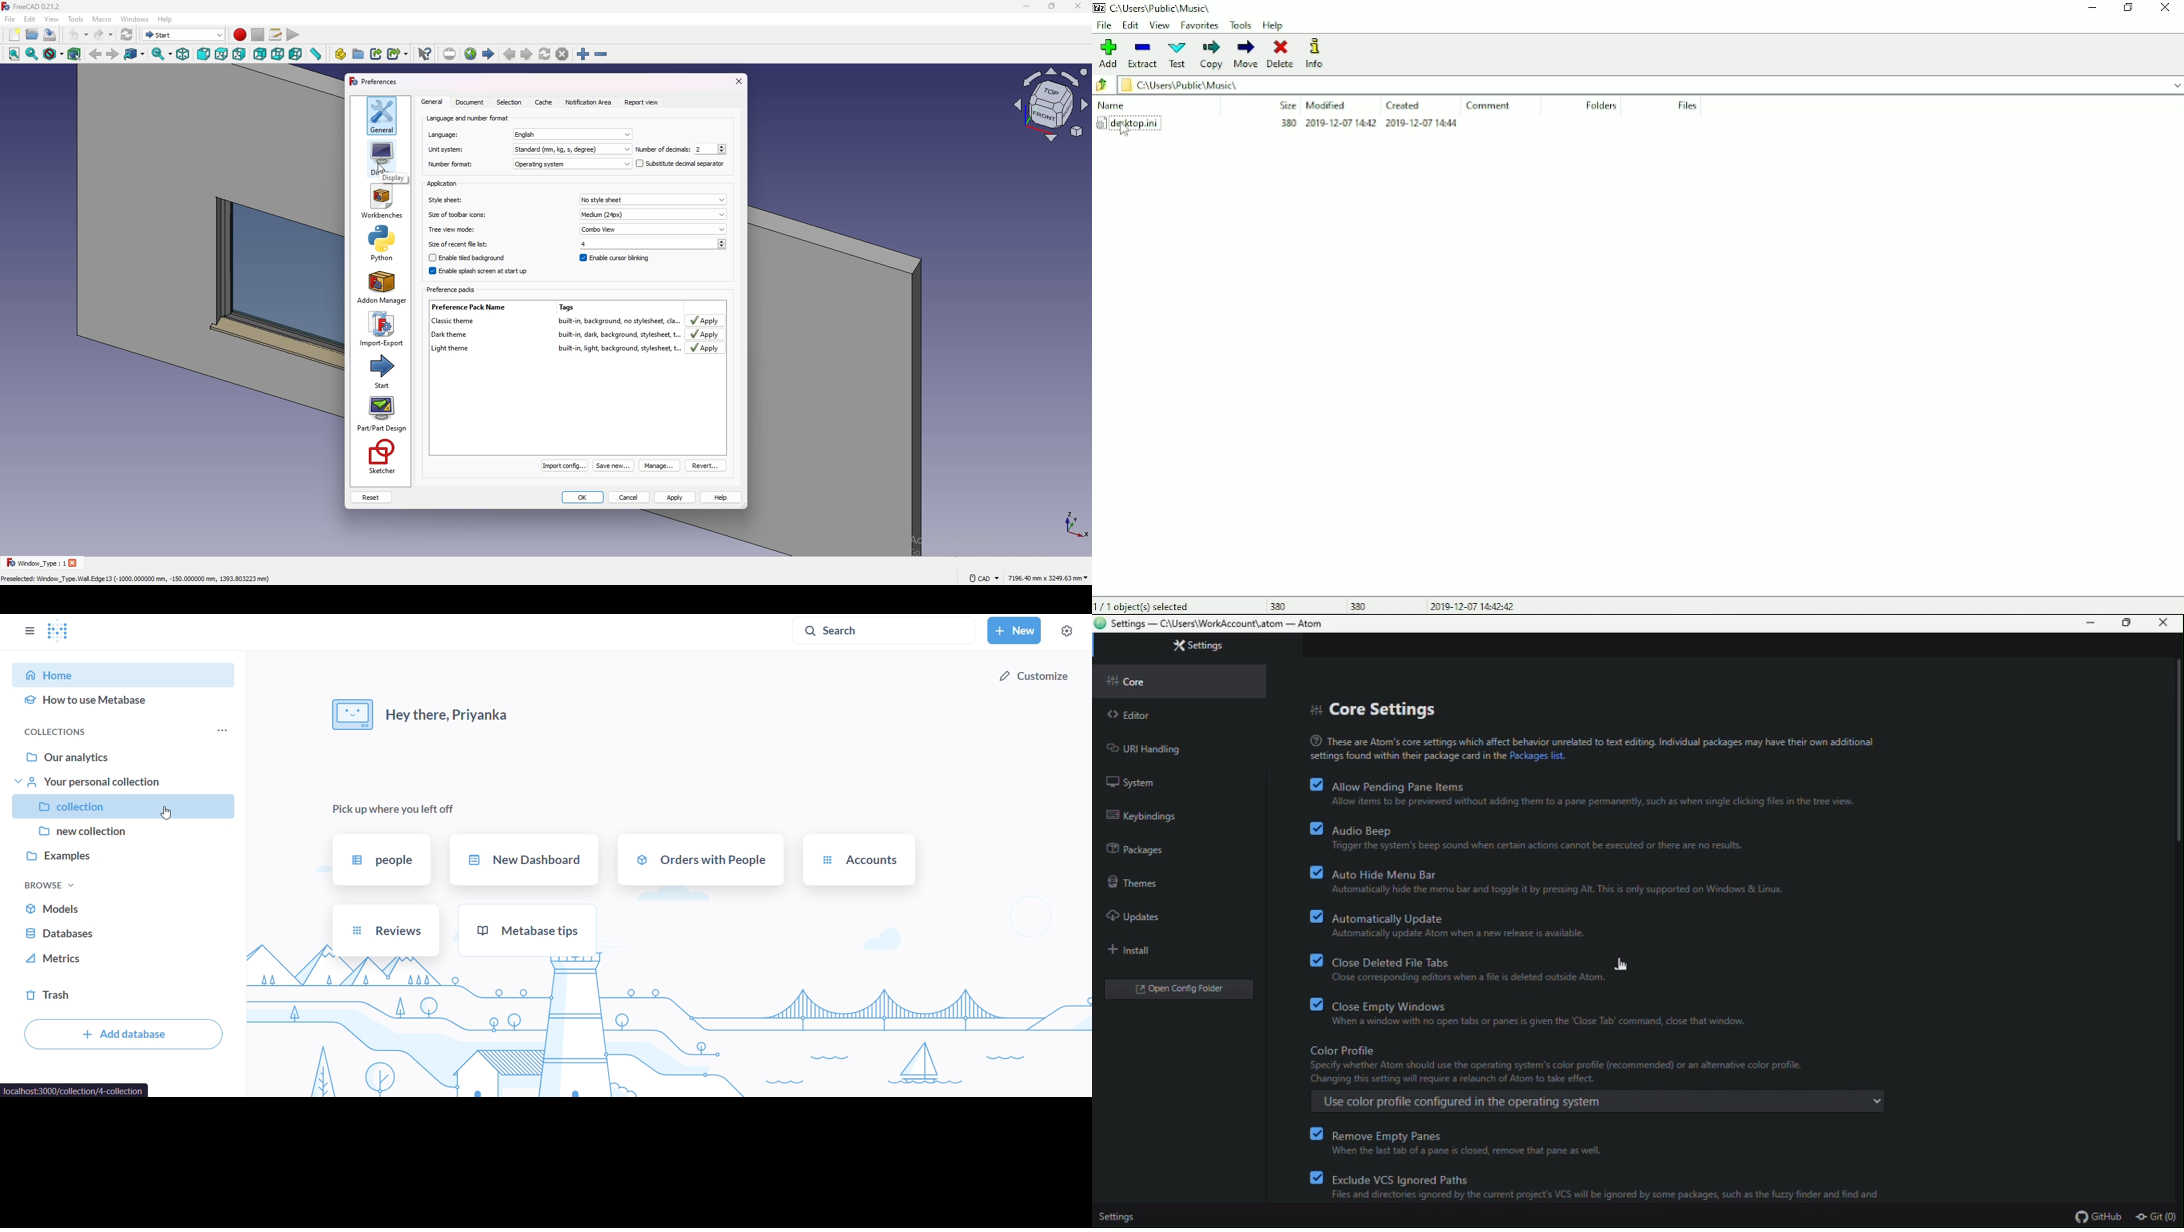 The height and width of the screenshot is (1232, 2184). Describe the element at coordinates (221, 55) in the screenshot. I see `top` at that location.